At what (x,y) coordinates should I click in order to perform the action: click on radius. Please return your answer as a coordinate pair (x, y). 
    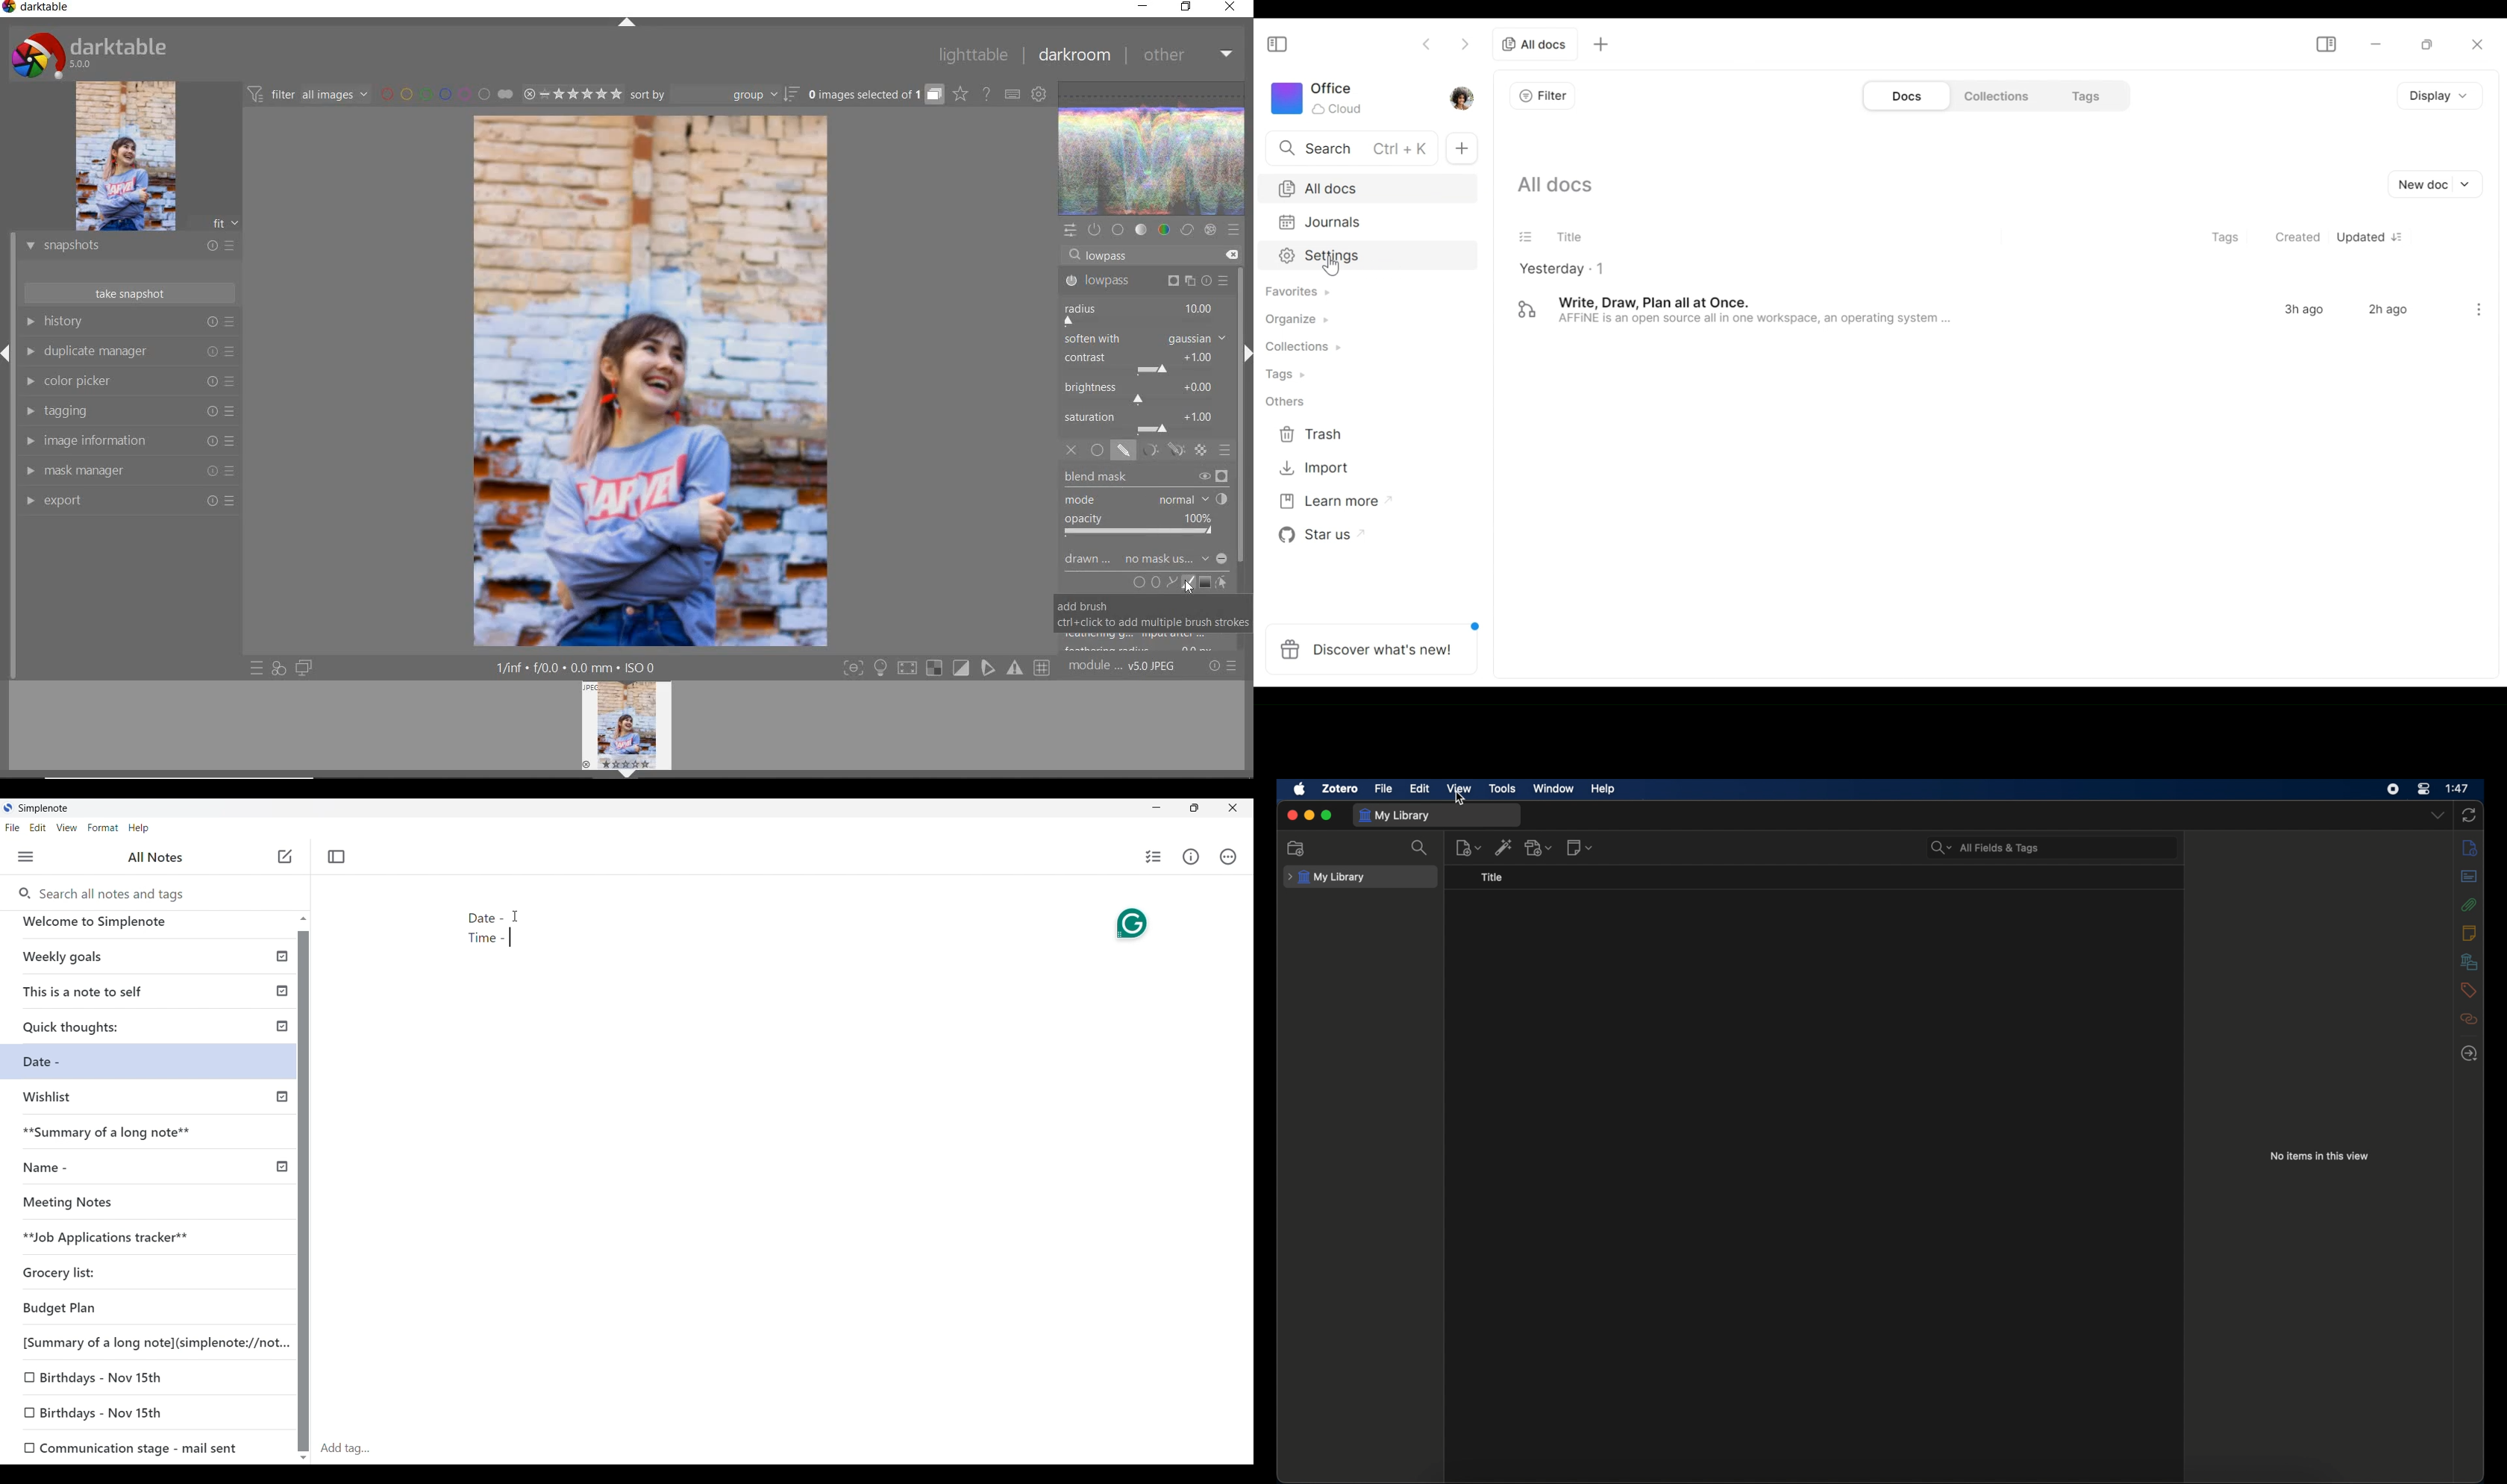
    Looking at the image, I should click on (1140, 313).